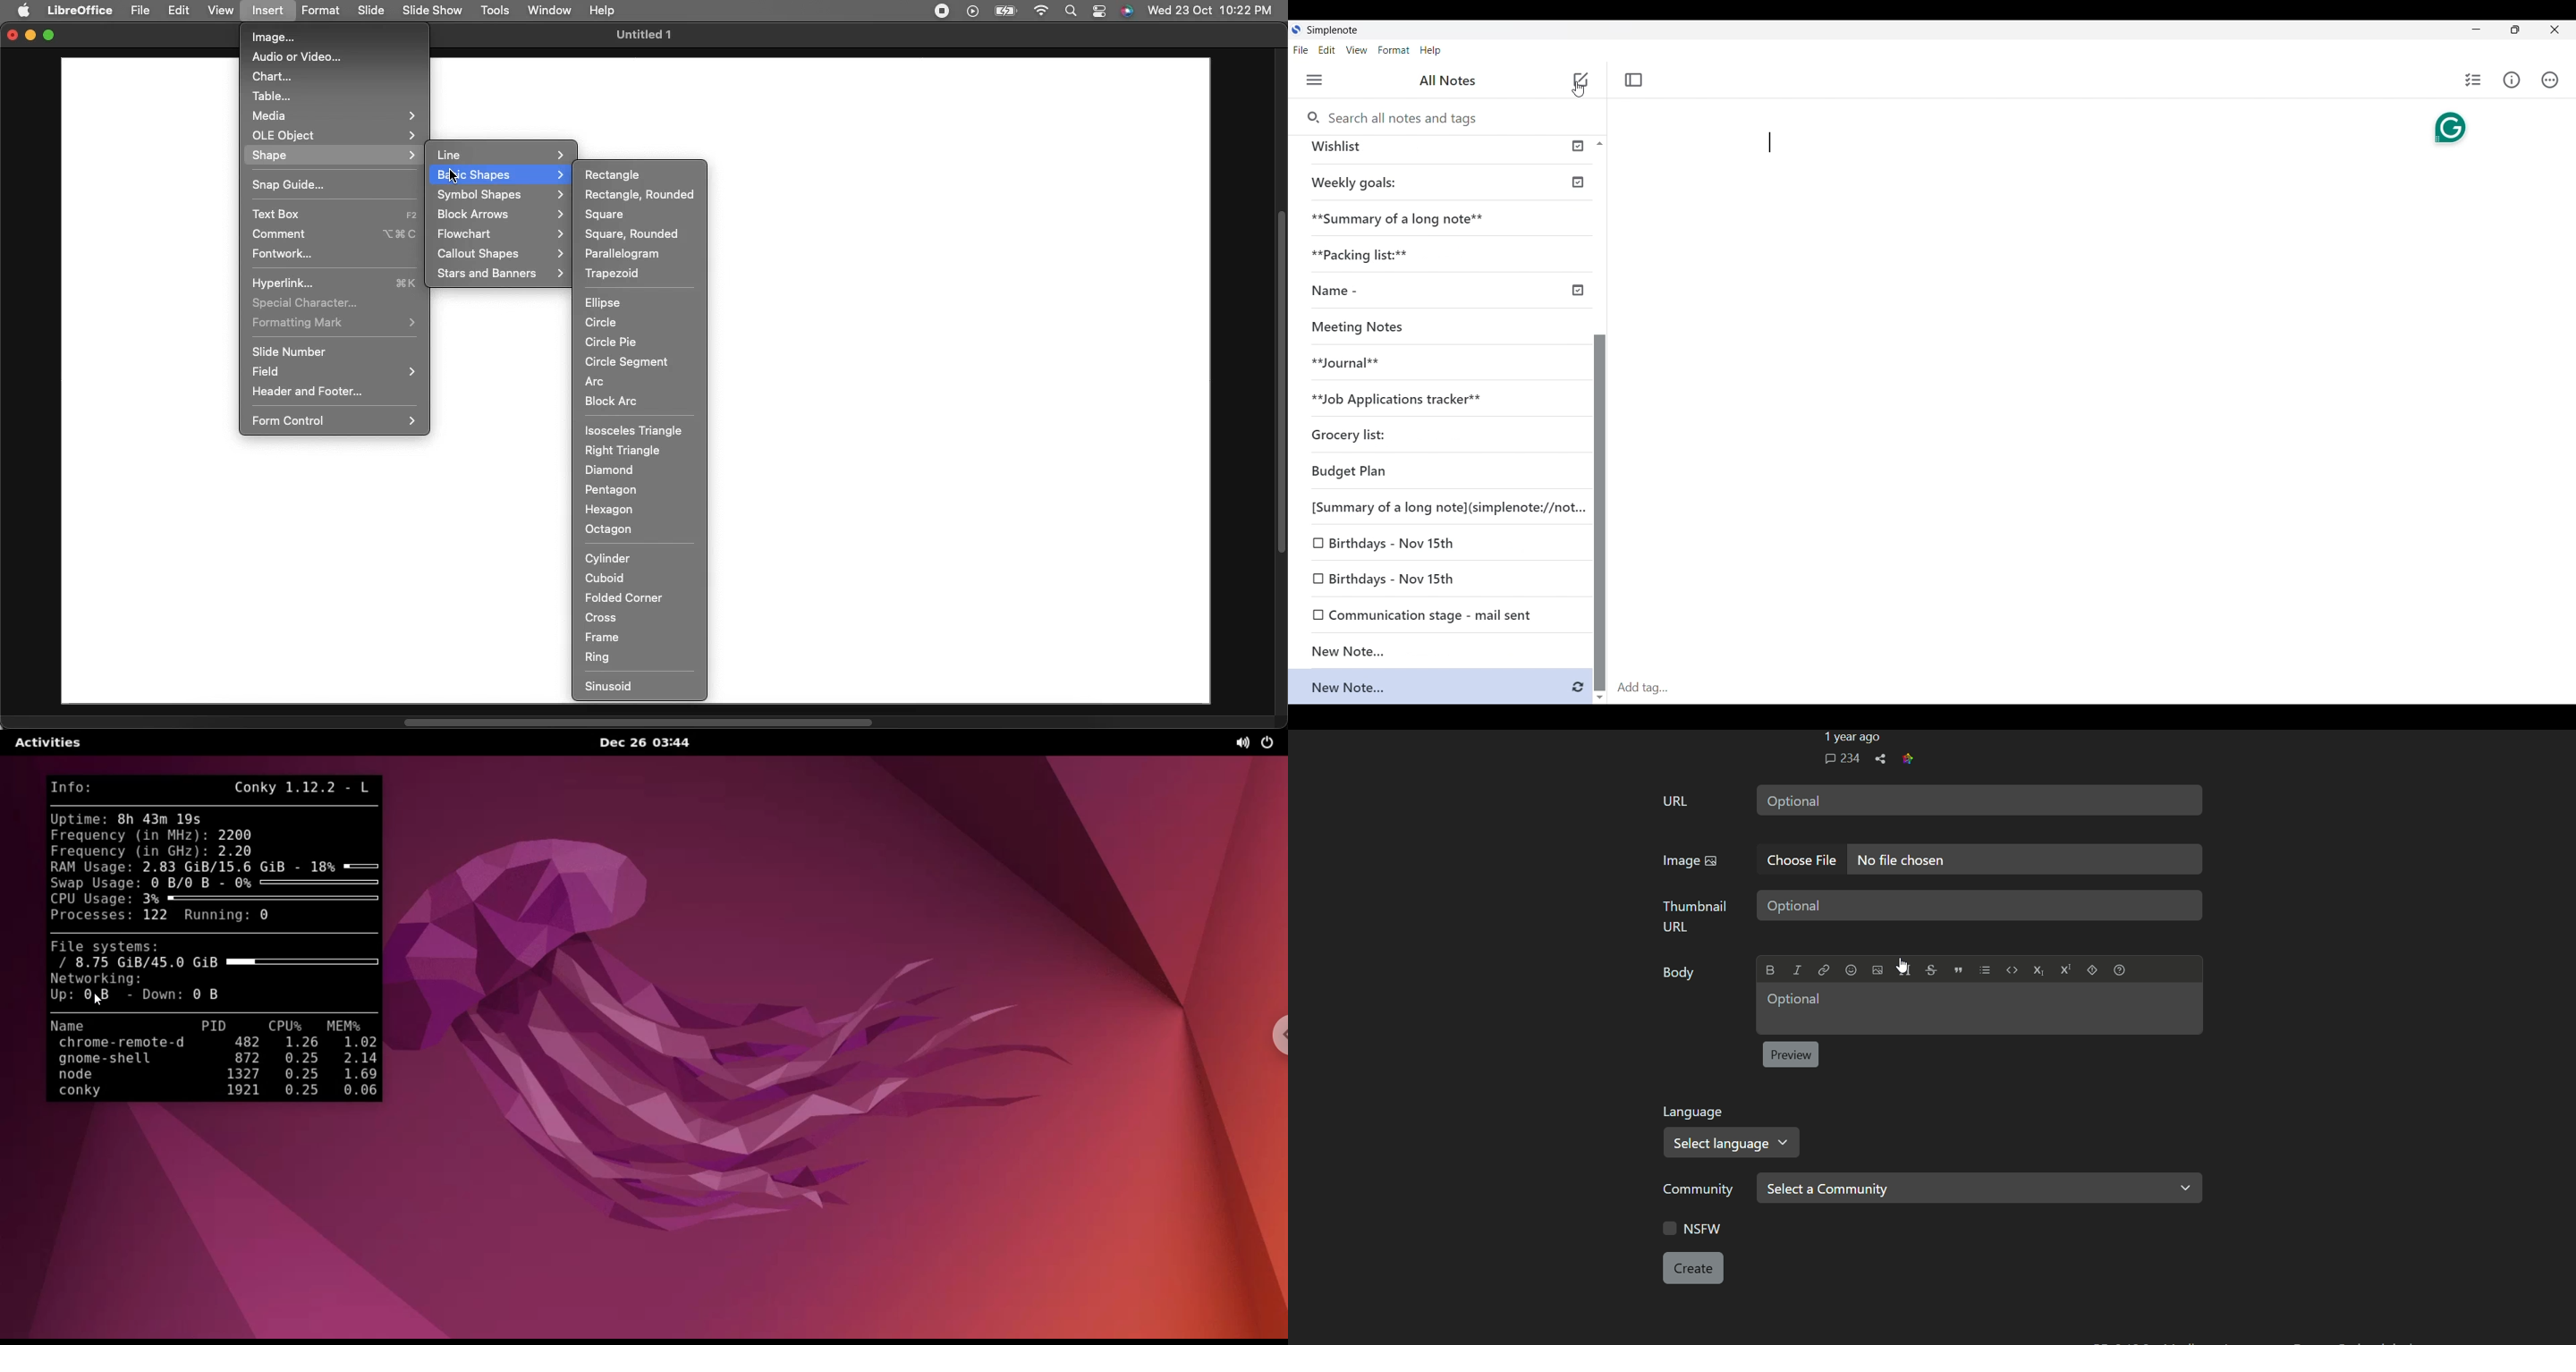 The height and width of the screenshot is (1372, 2576). I want to click on cursor, so click(1580, 89).